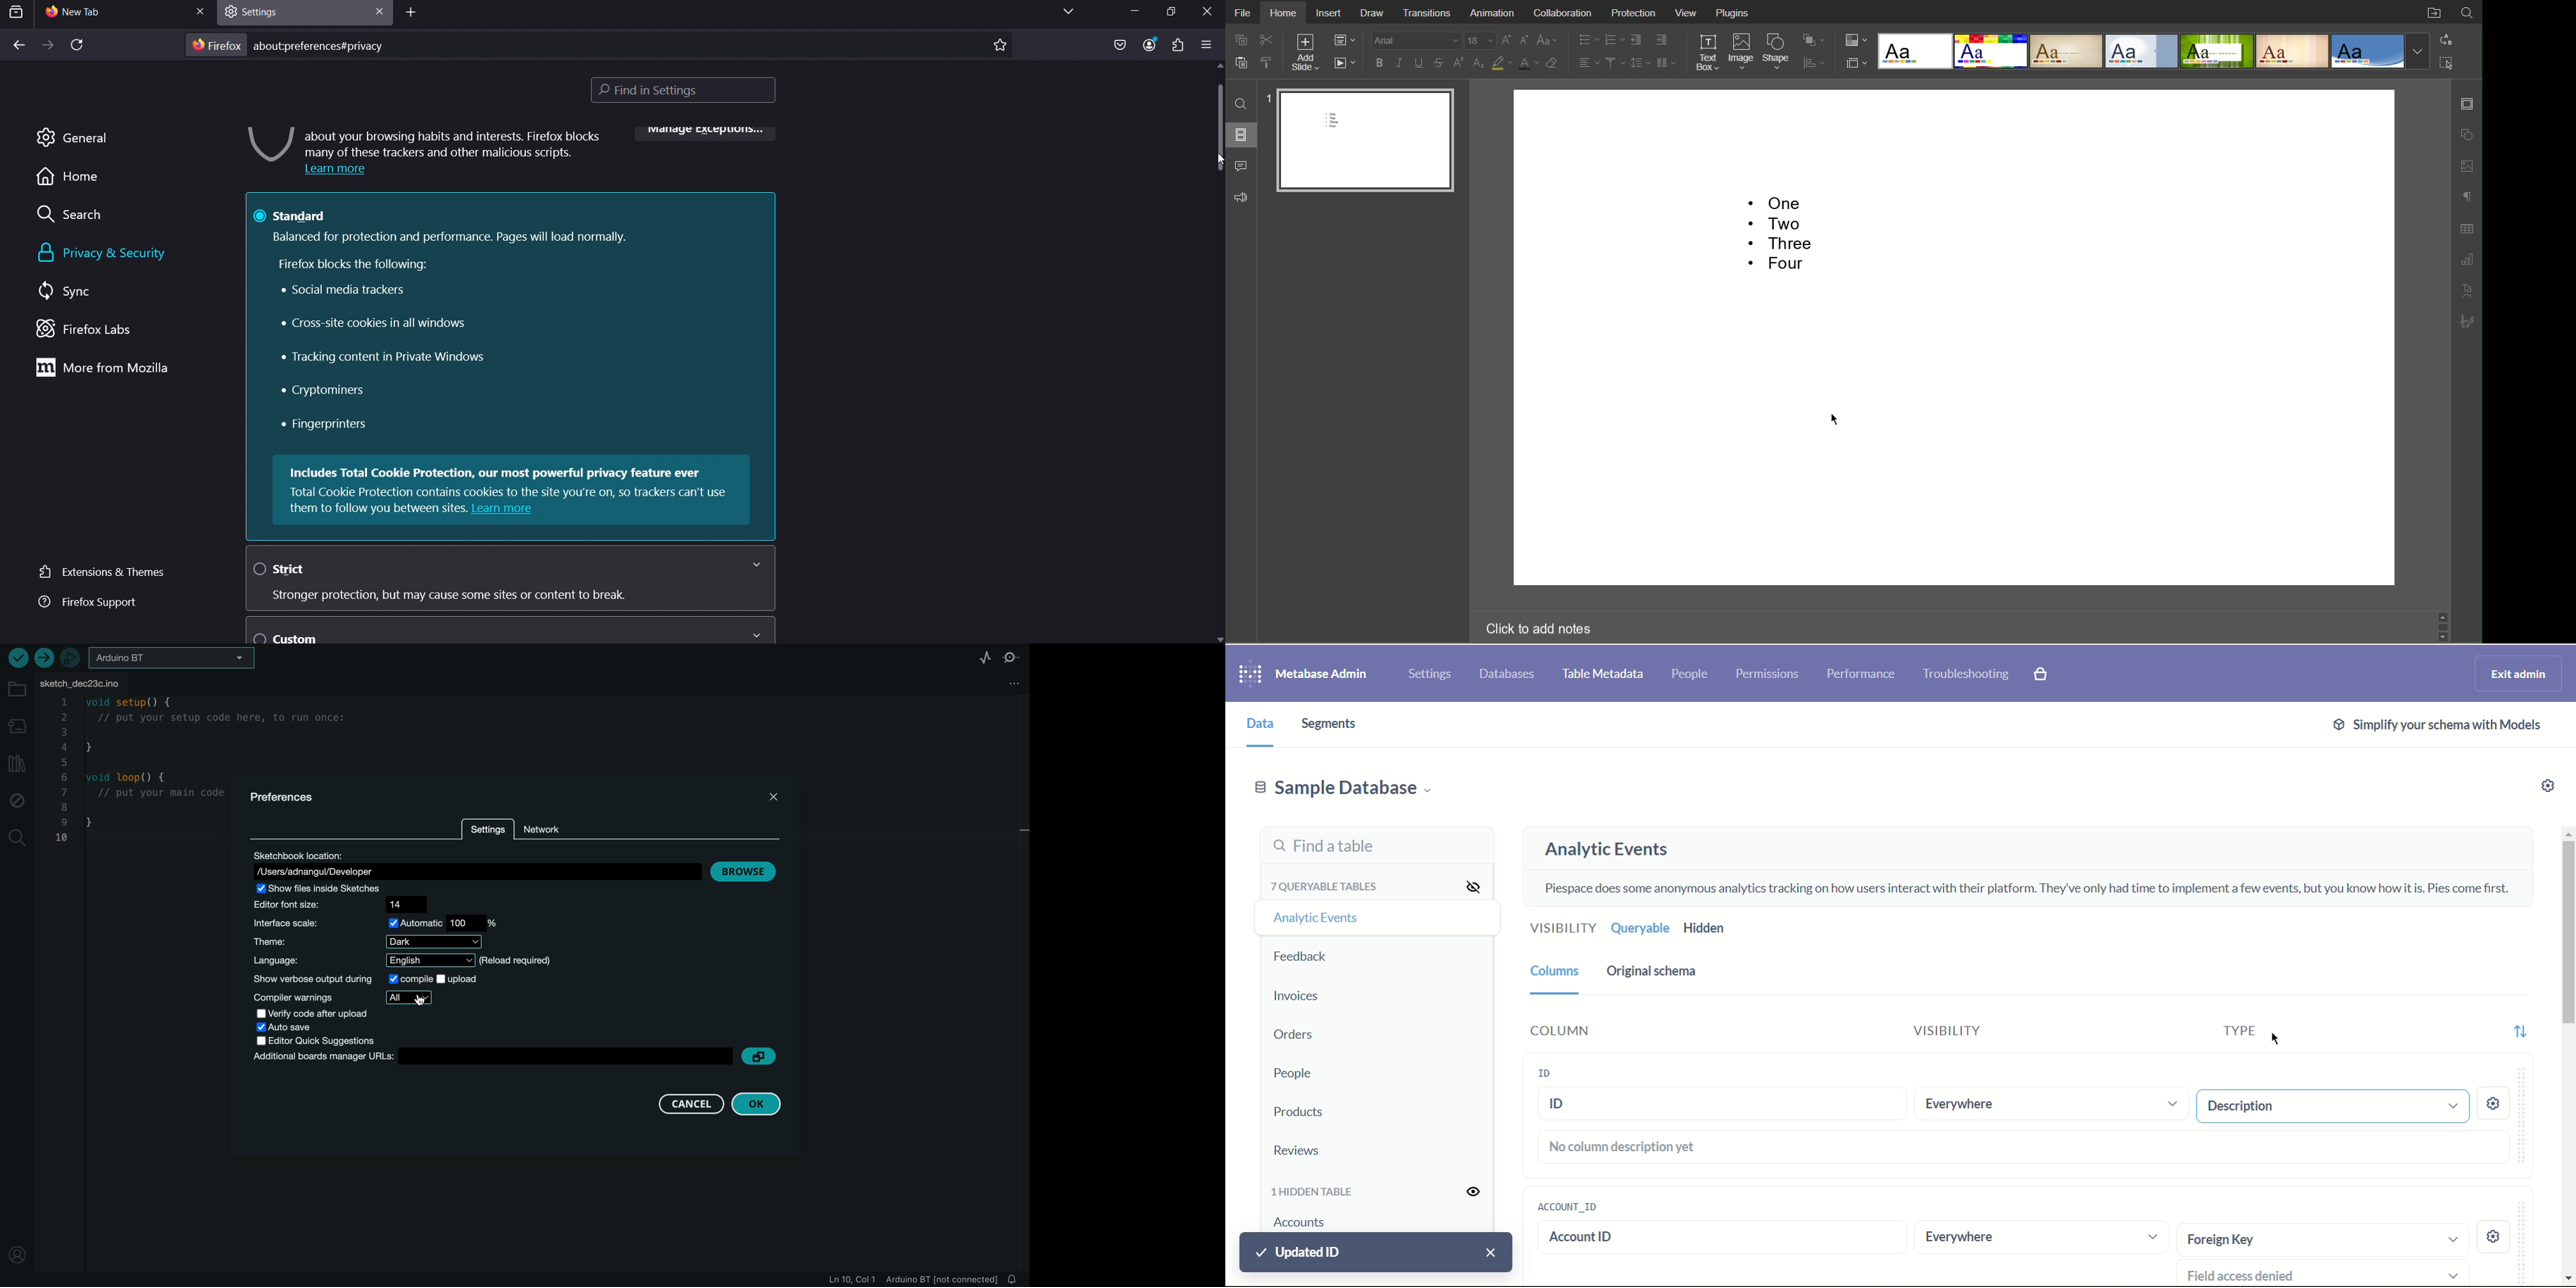 The width and height of the screenshot is (2576, 1288). I want to click on table metadata, so click(1600, 675).